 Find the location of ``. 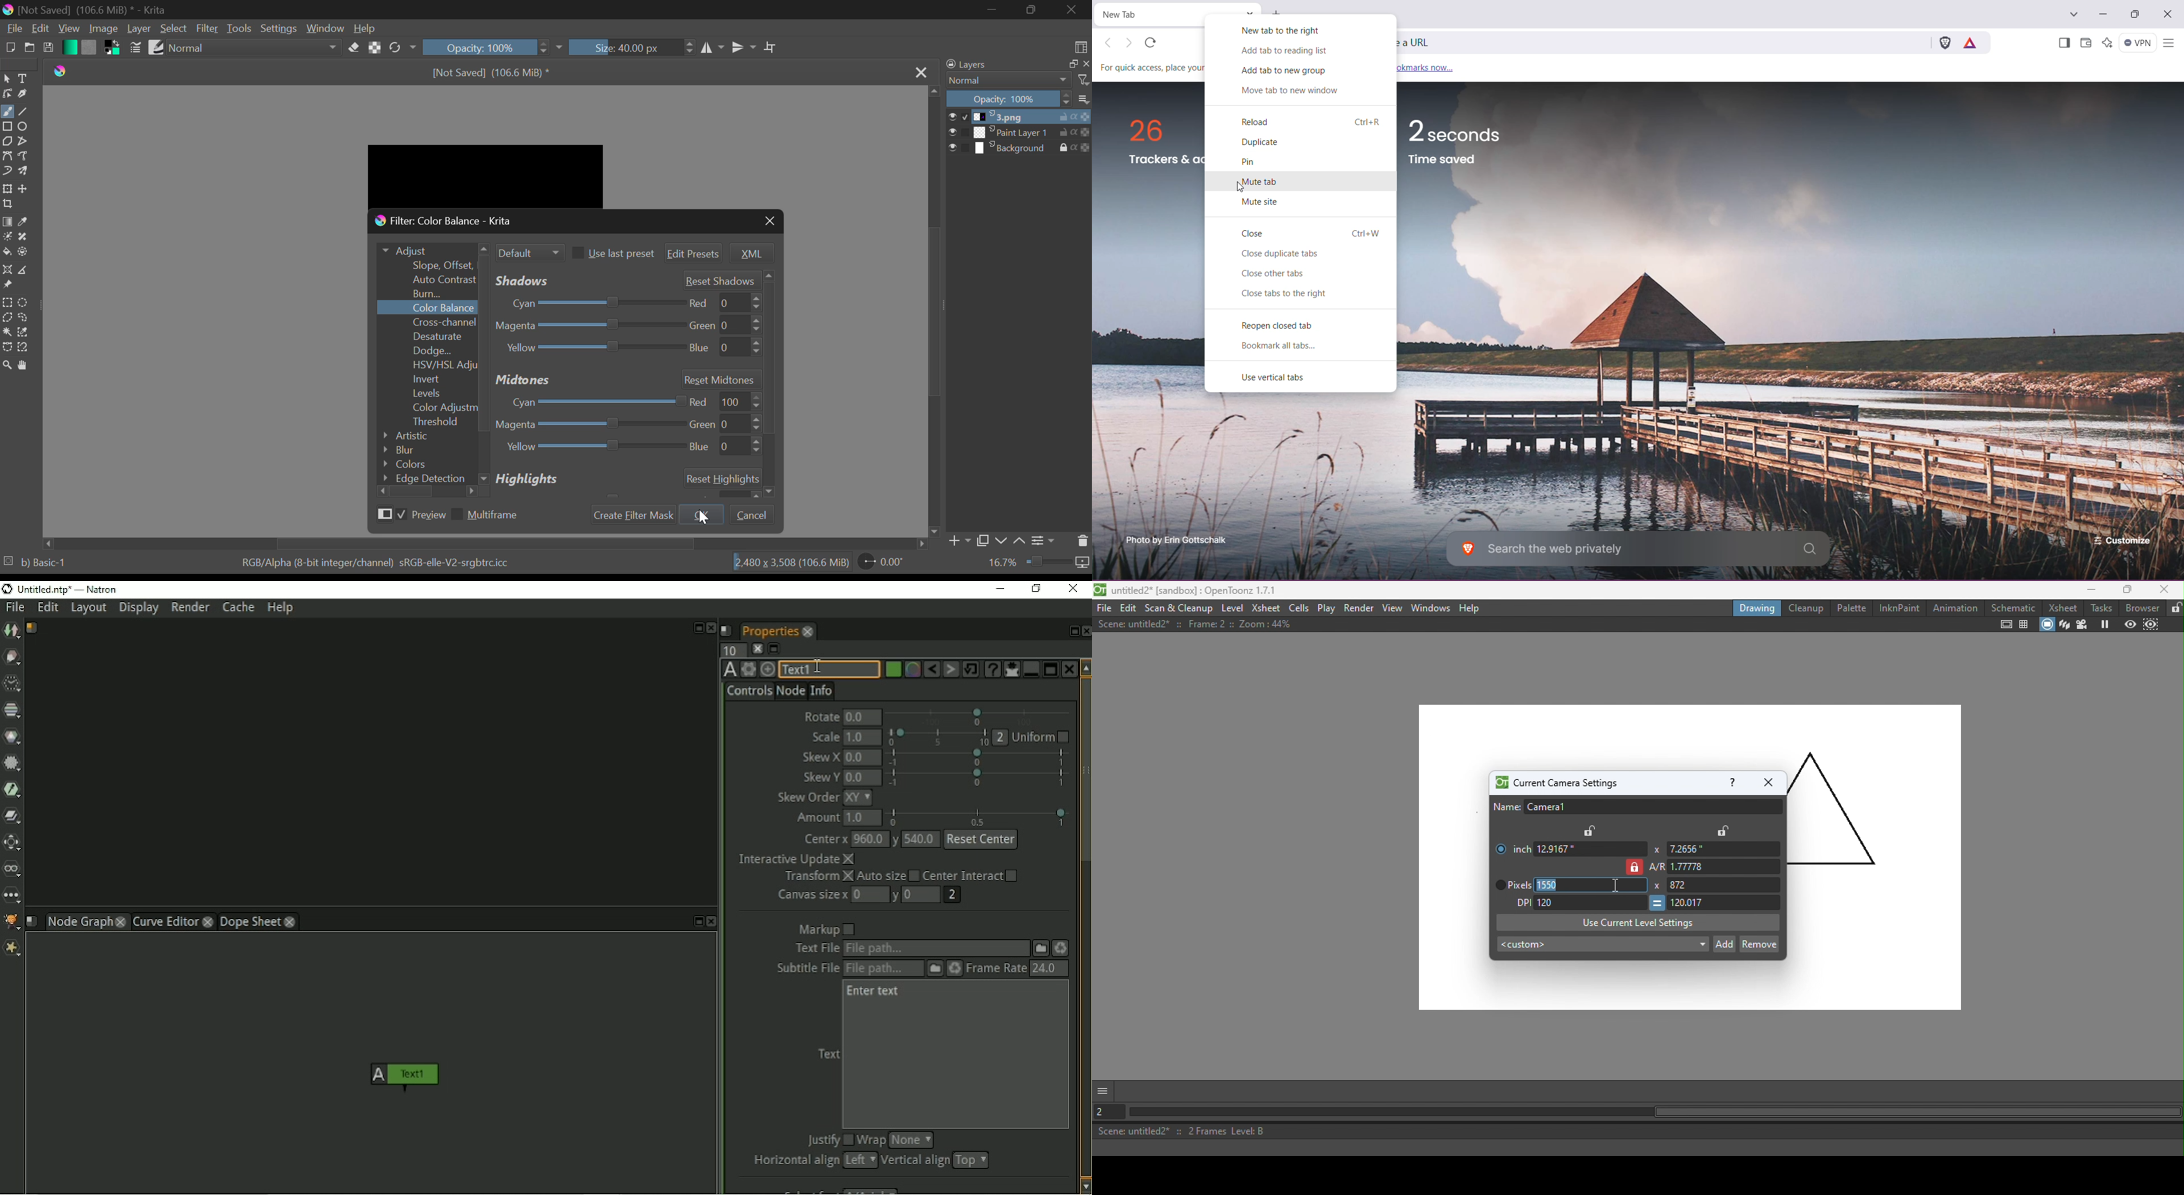

 is located at coordinates (768, 384).